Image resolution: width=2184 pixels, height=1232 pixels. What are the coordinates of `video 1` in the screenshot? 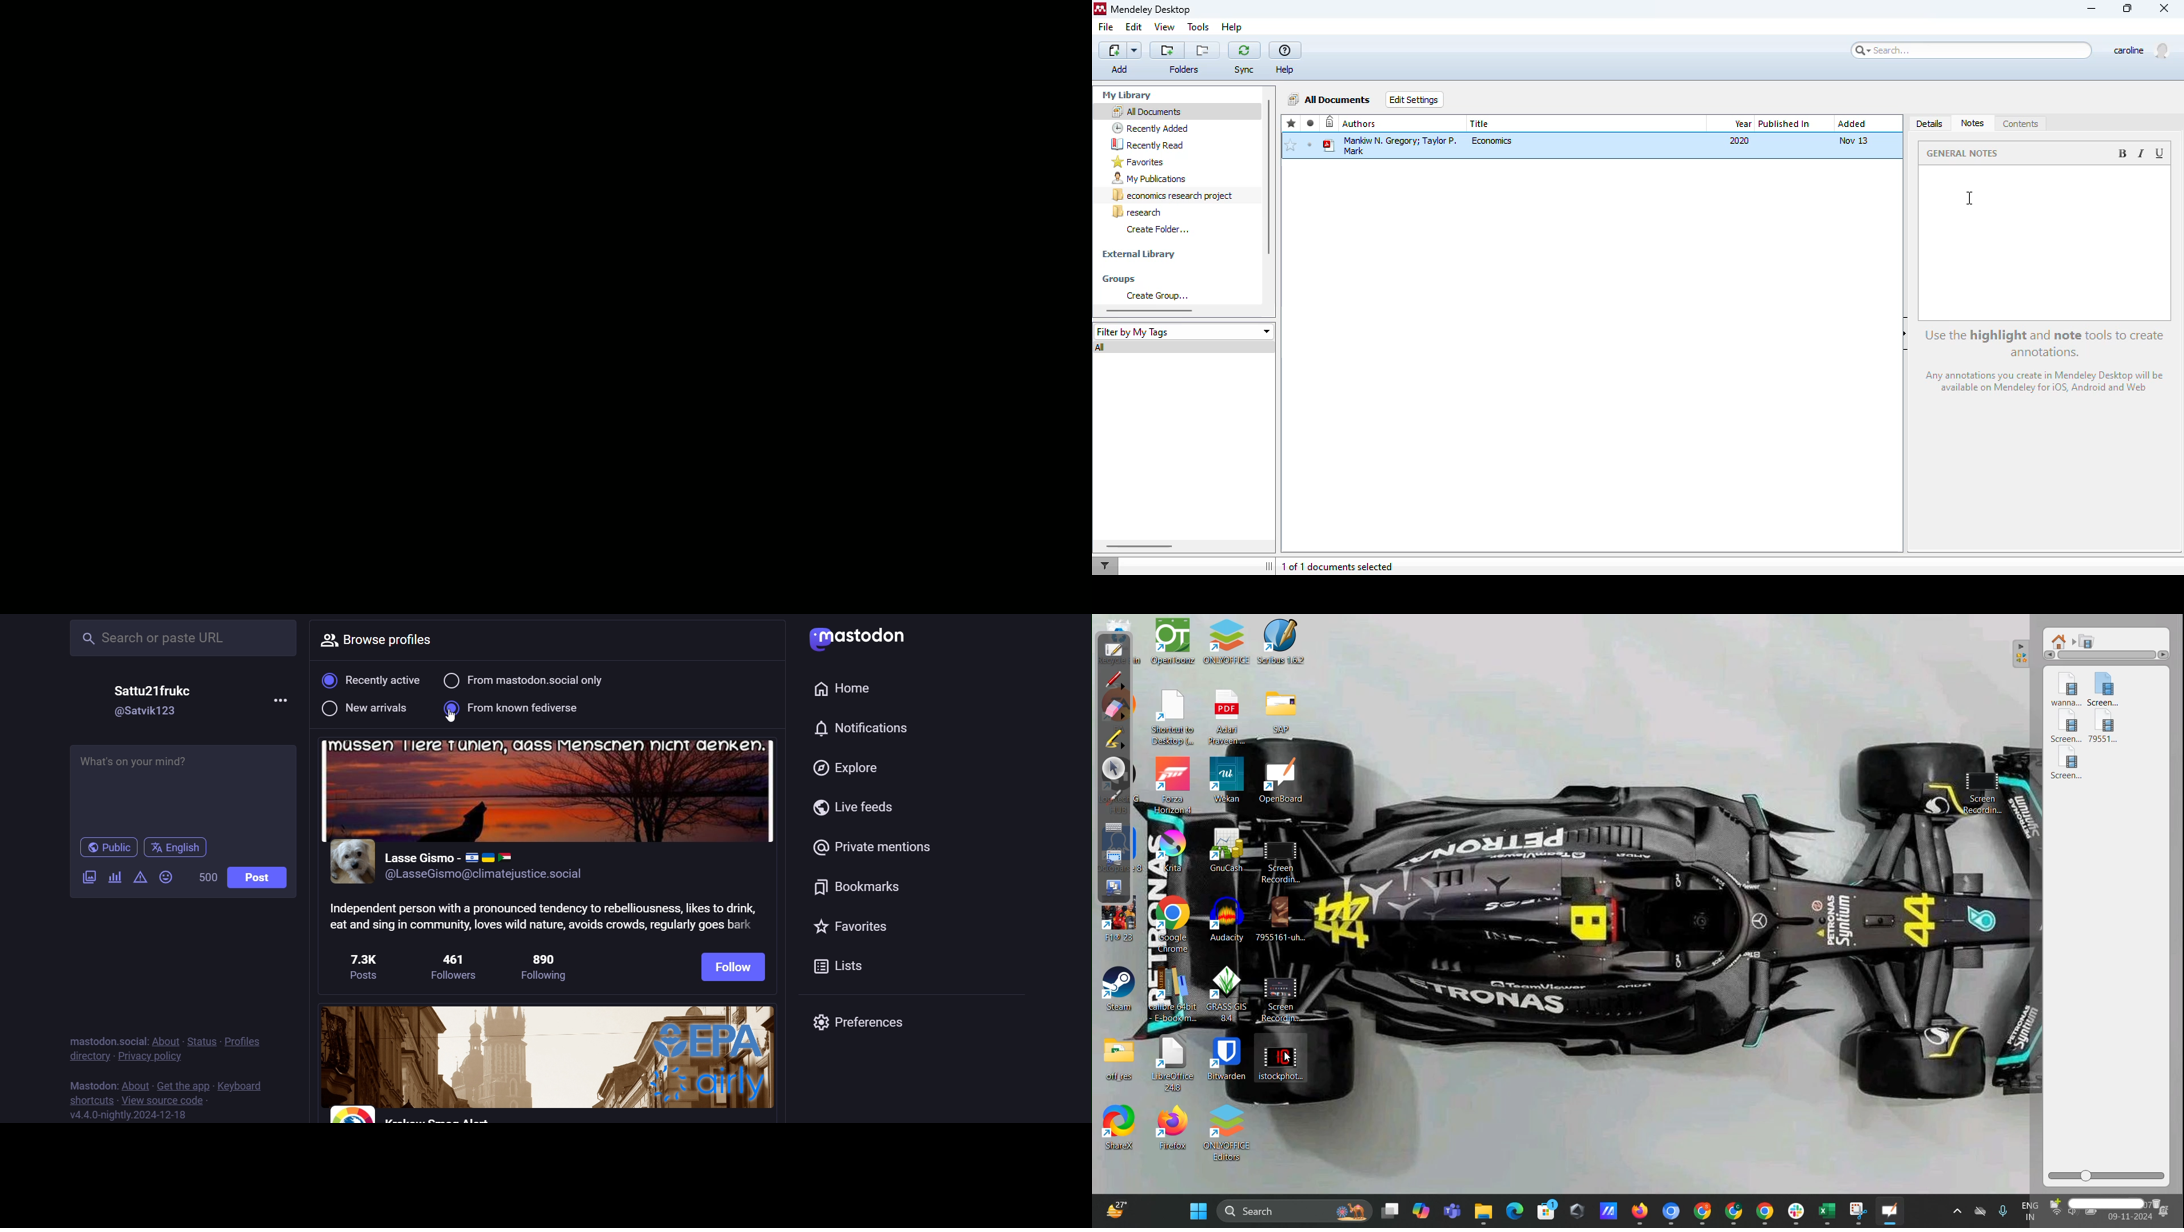 It's located at (2066, 689).